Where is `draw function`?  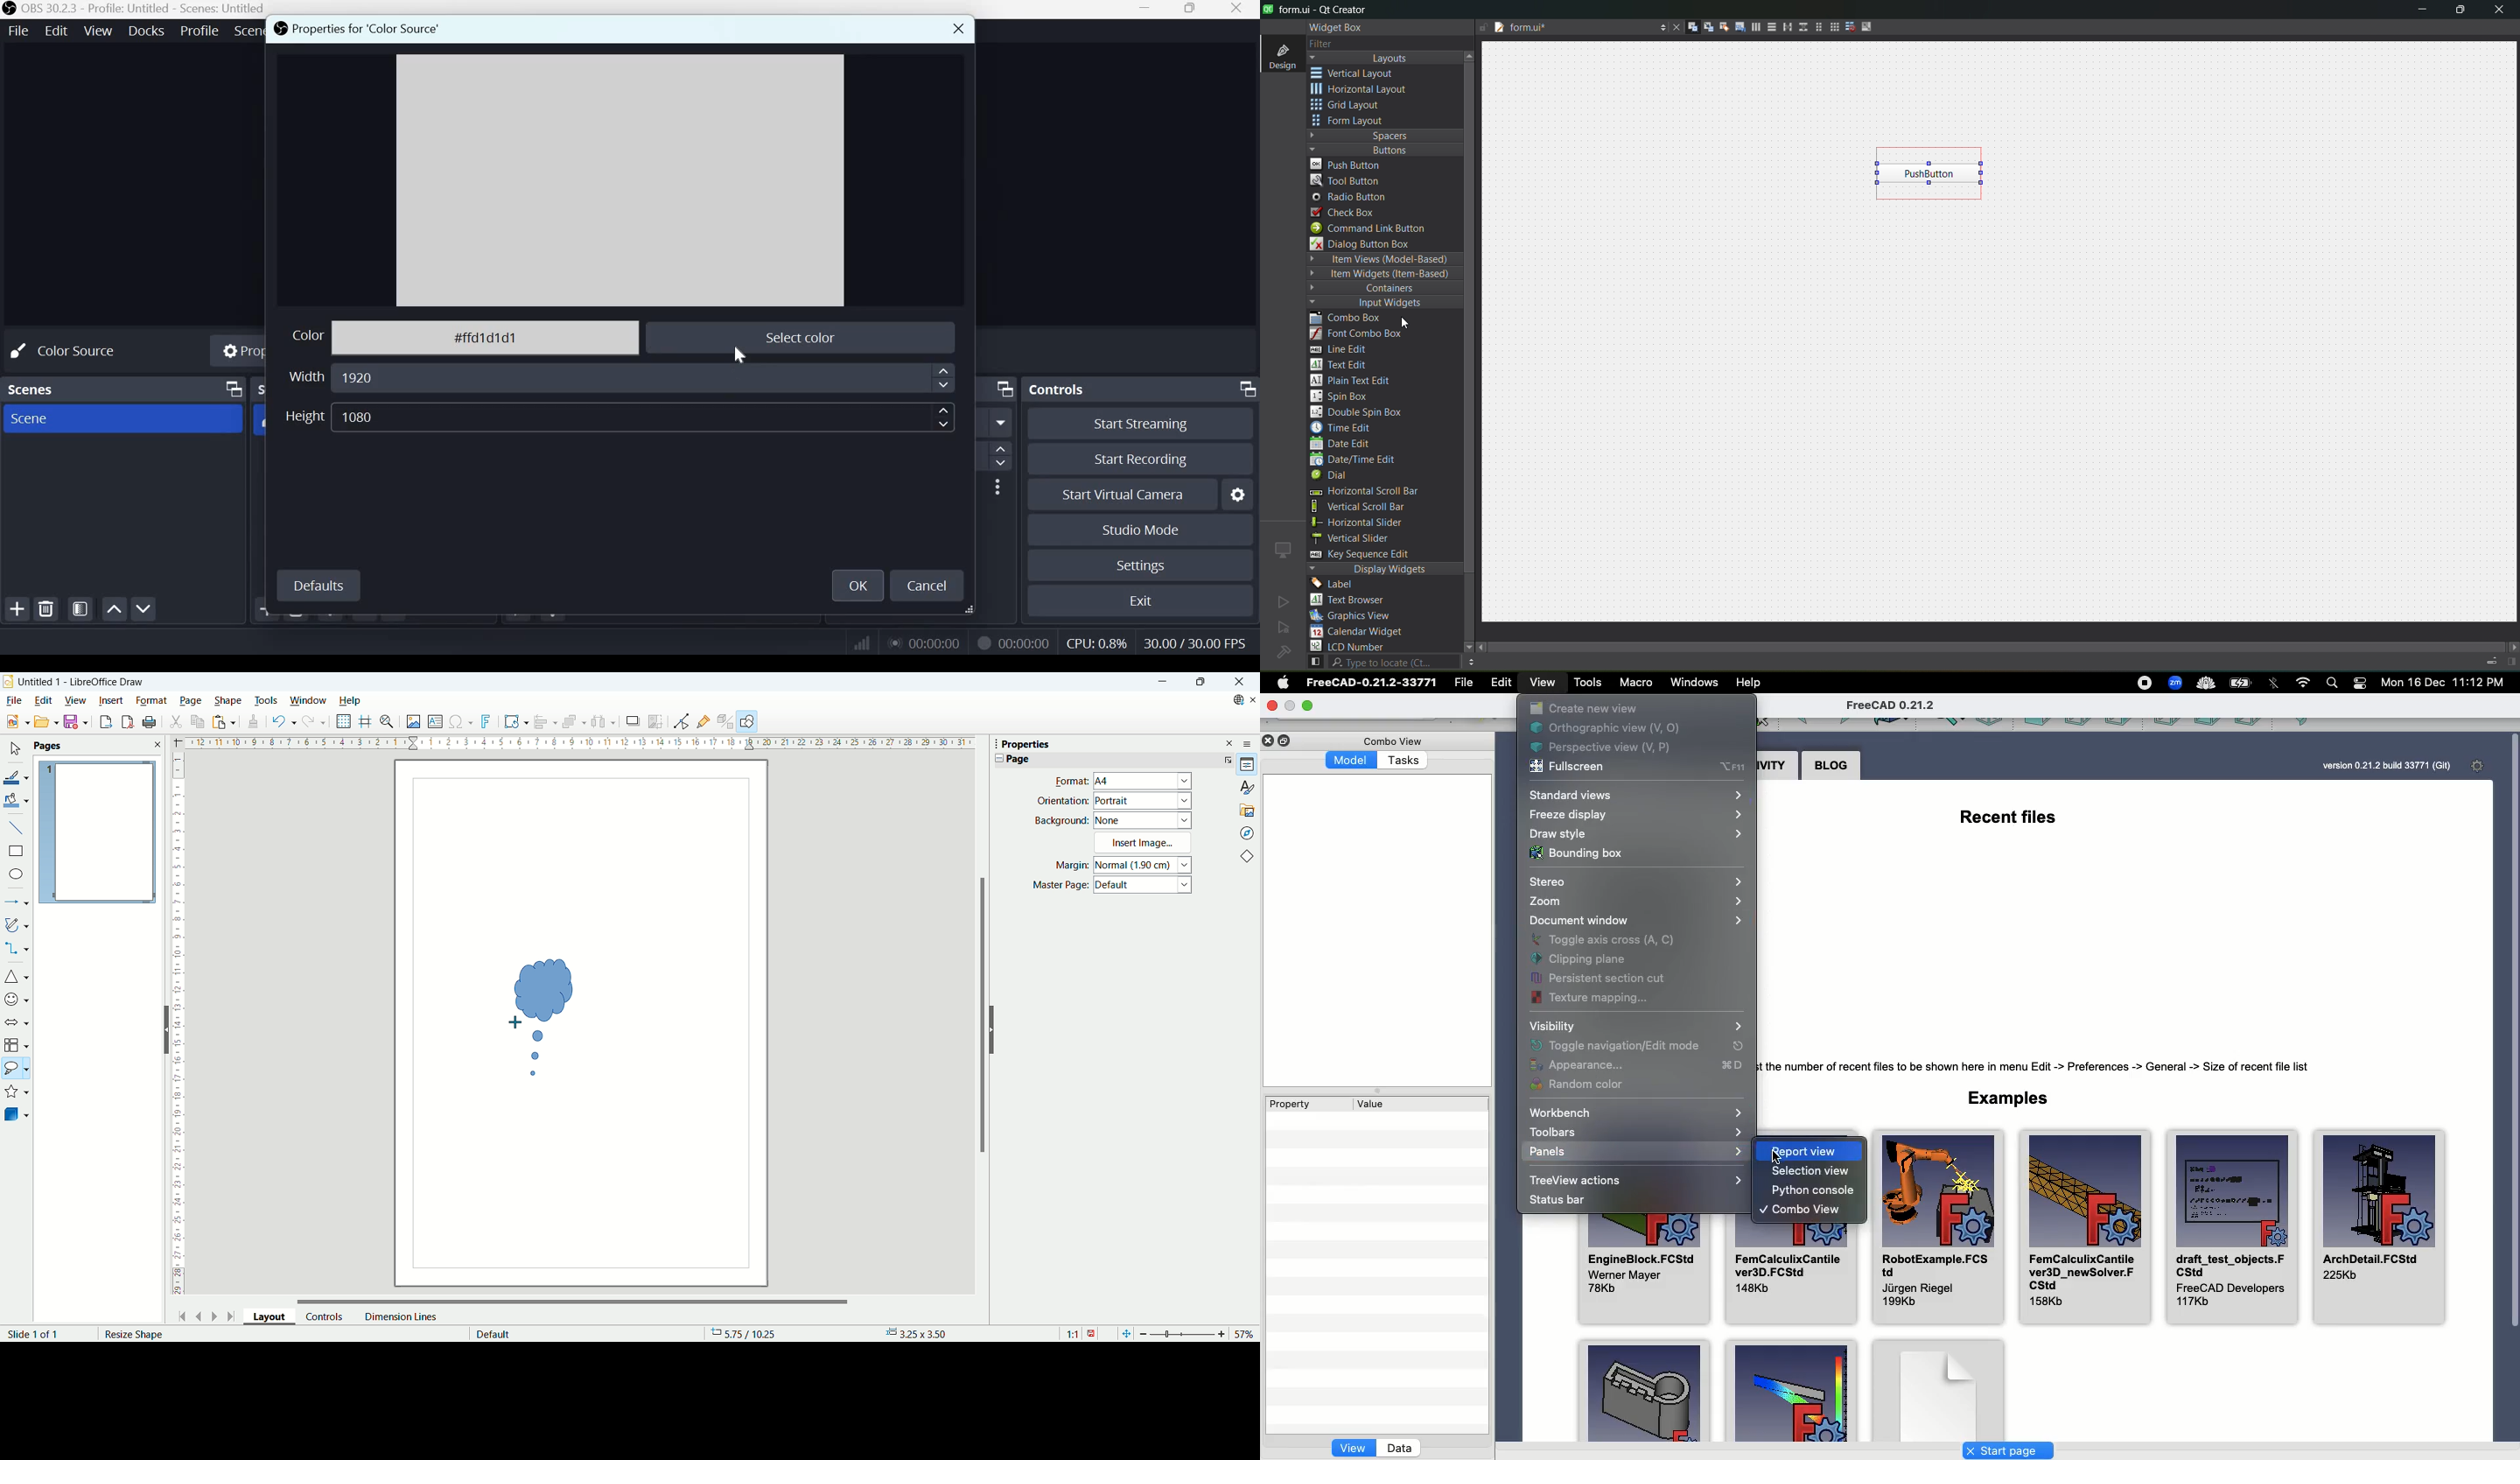 draw function is located at coordinates (749, 721).